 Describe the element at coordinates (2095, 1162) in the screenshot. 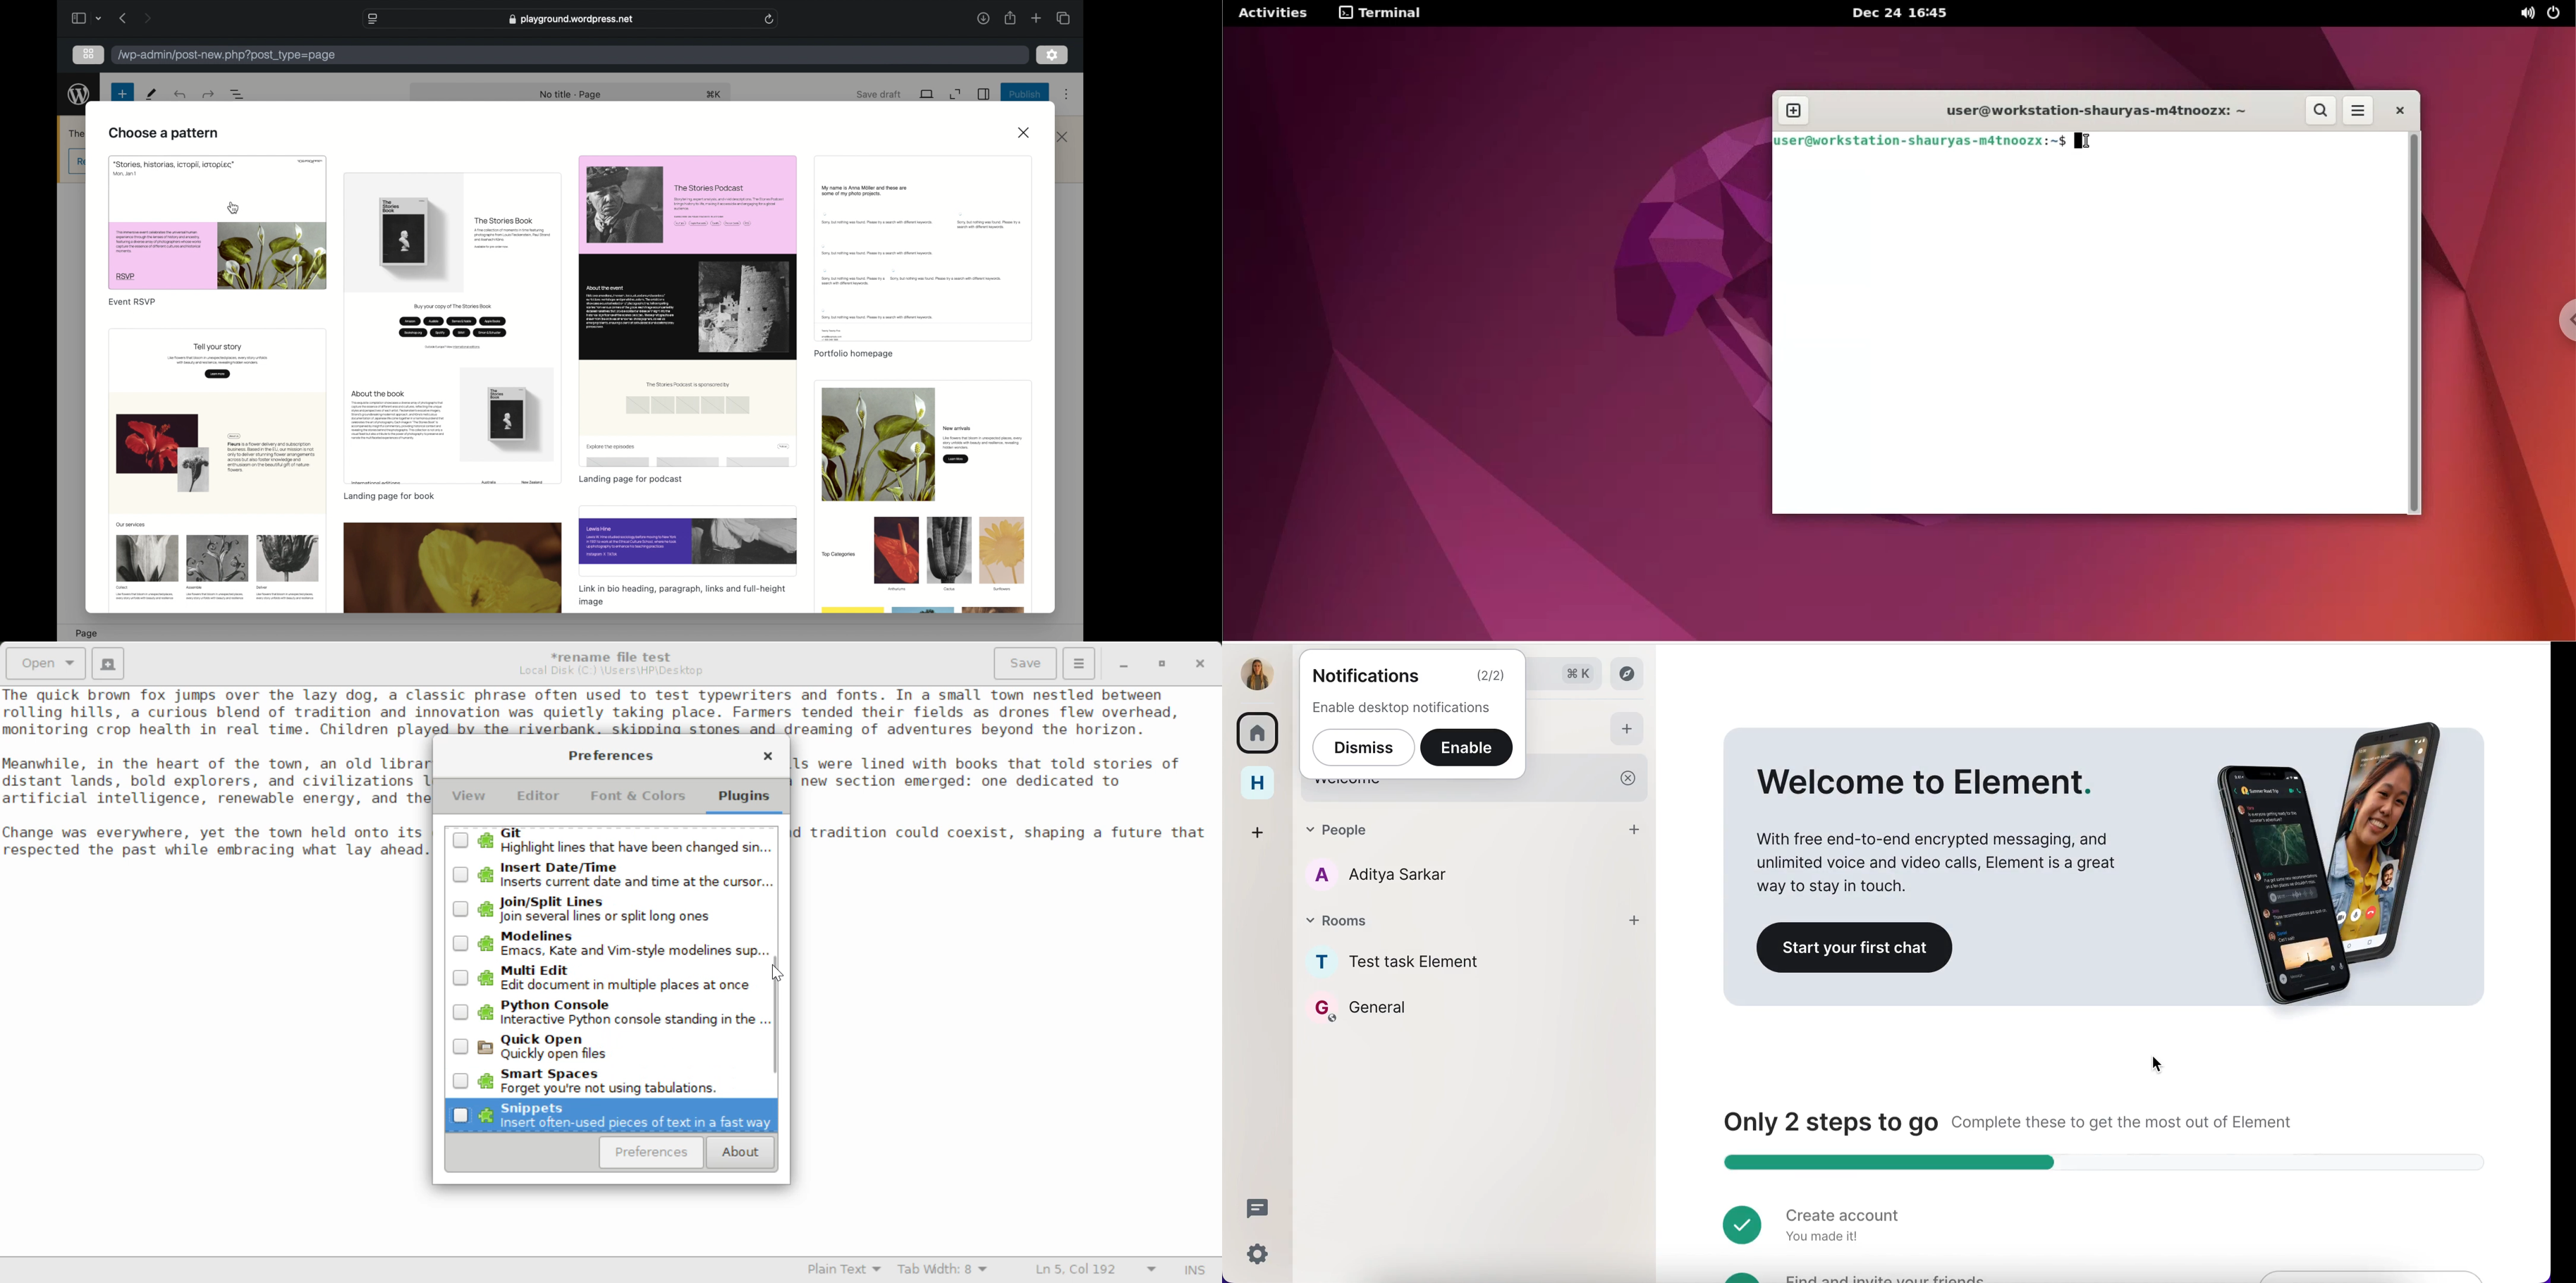

I see `Step counter` at that location.